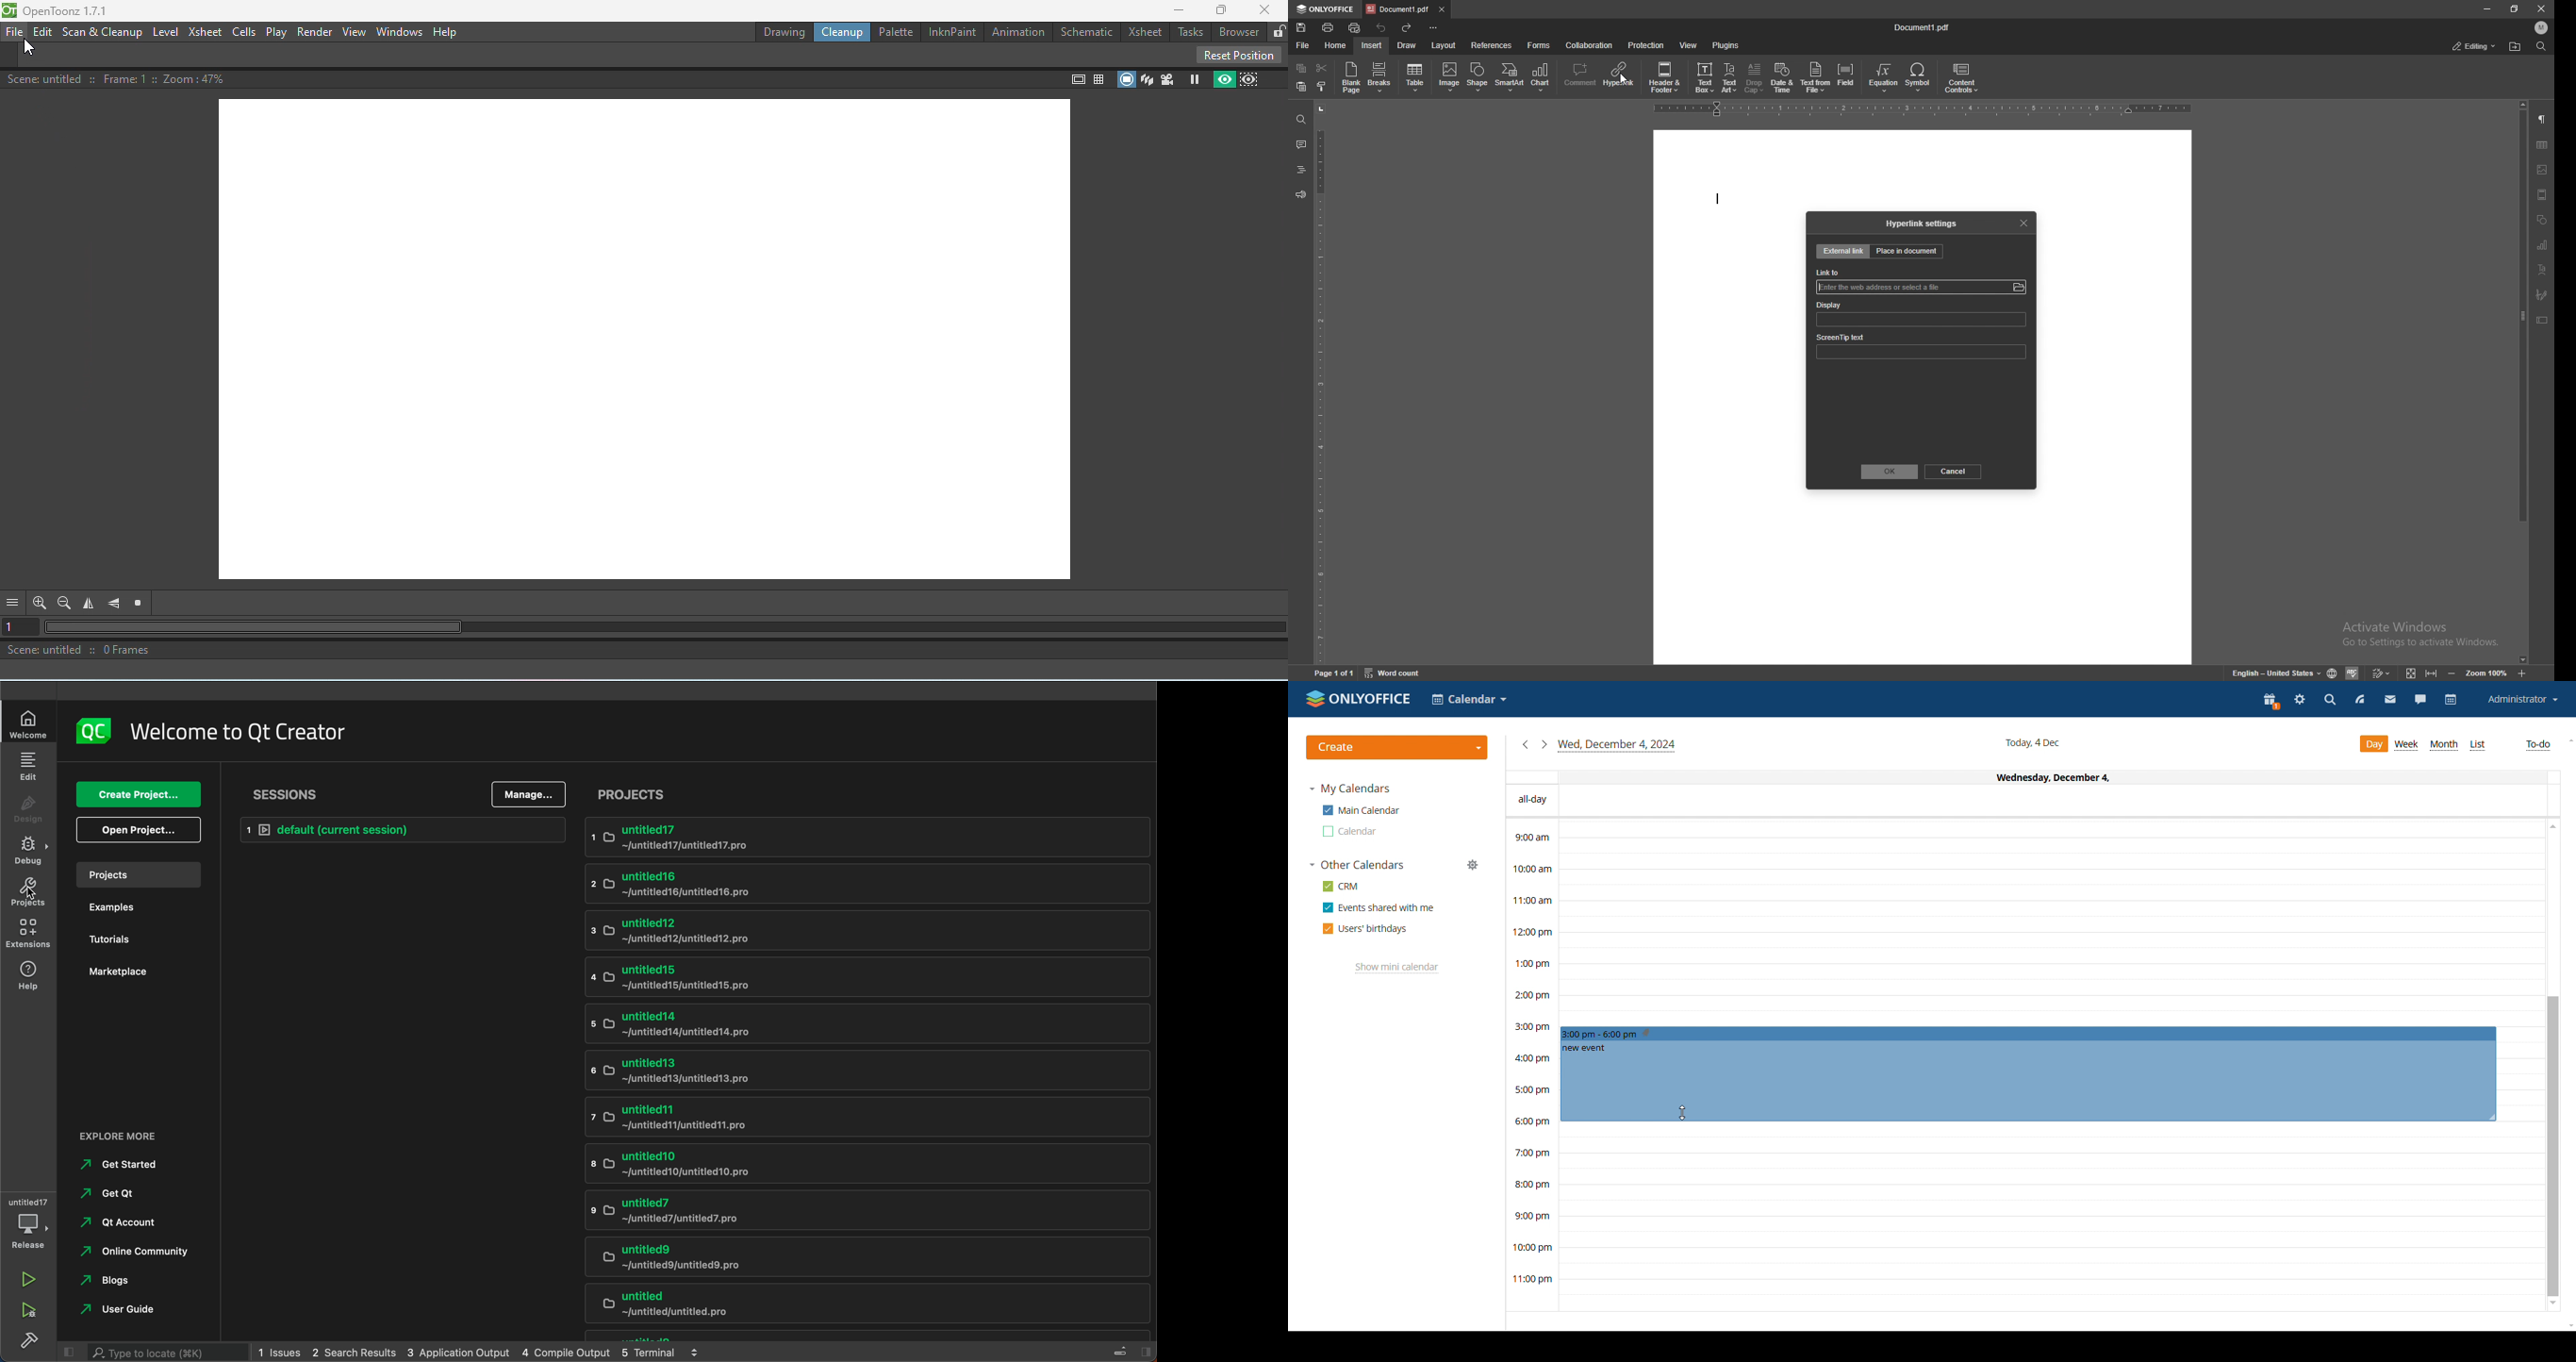 This screenshot has height=1372, width=2576. What do you see at coordinates (2544, 244) in the screenshot?
I see `charts` at bounding box center [2544, 244].